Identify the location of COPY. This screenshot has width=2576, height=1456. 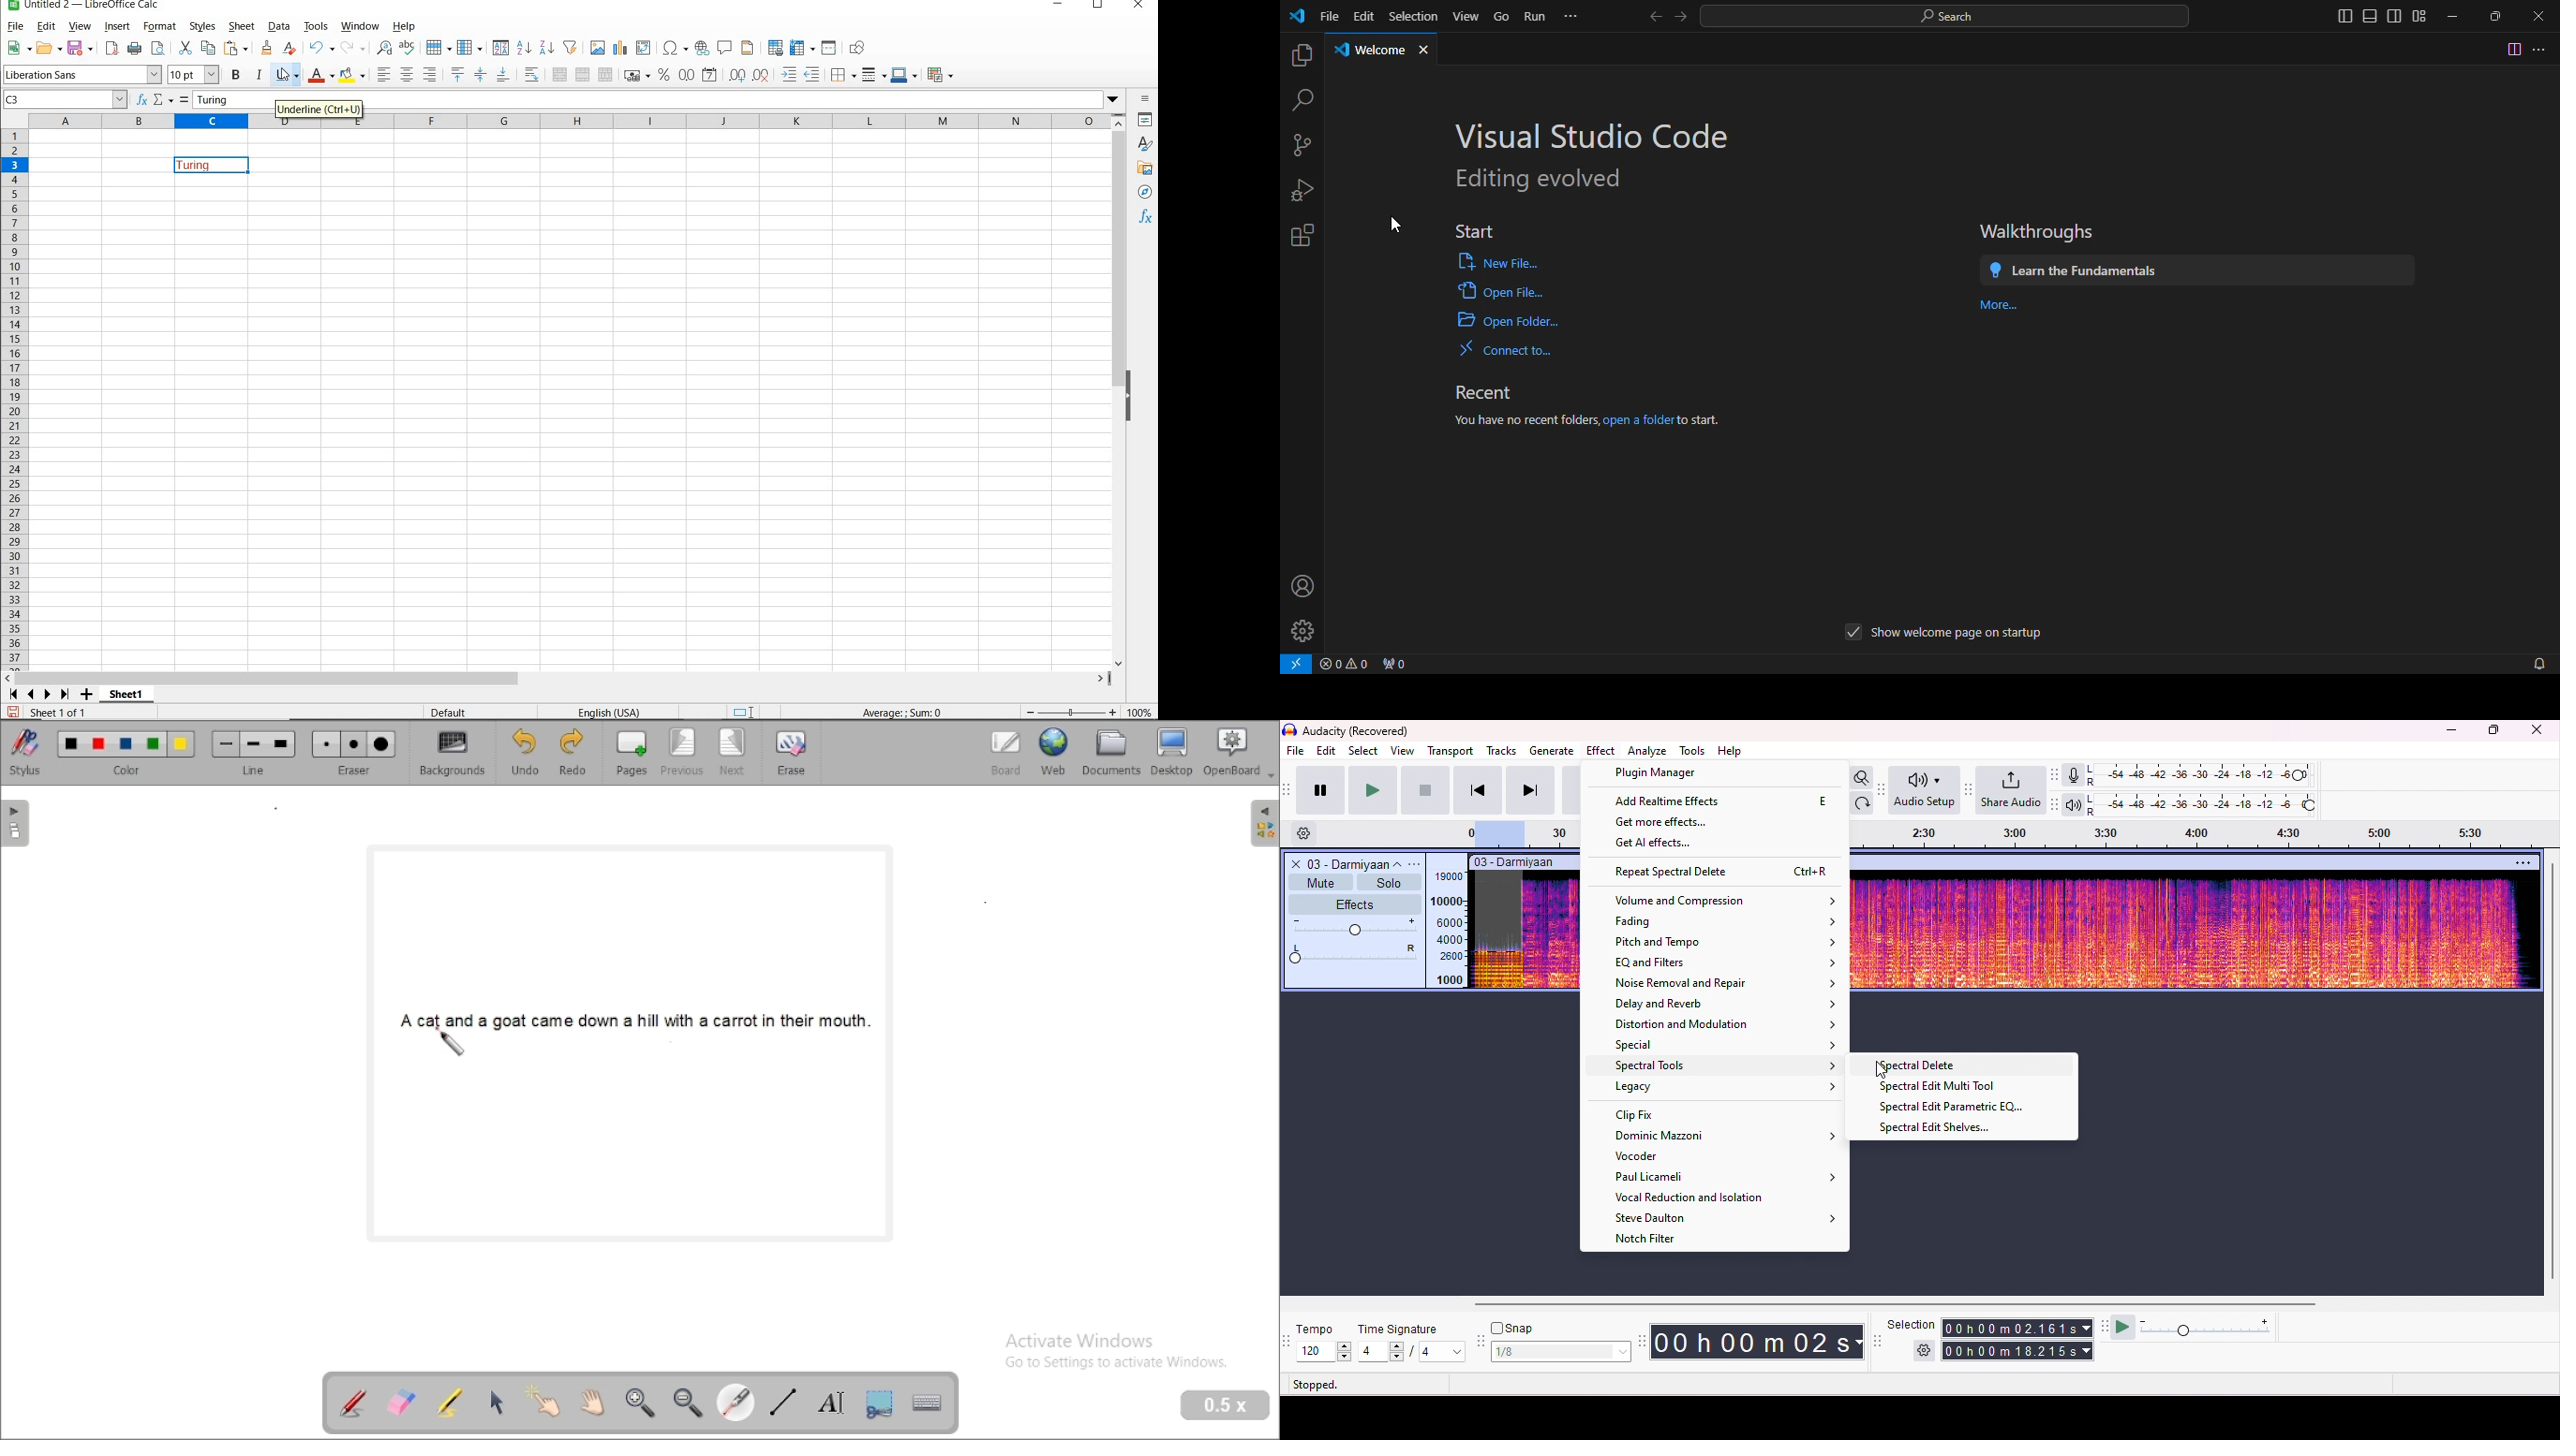
(209, 48).